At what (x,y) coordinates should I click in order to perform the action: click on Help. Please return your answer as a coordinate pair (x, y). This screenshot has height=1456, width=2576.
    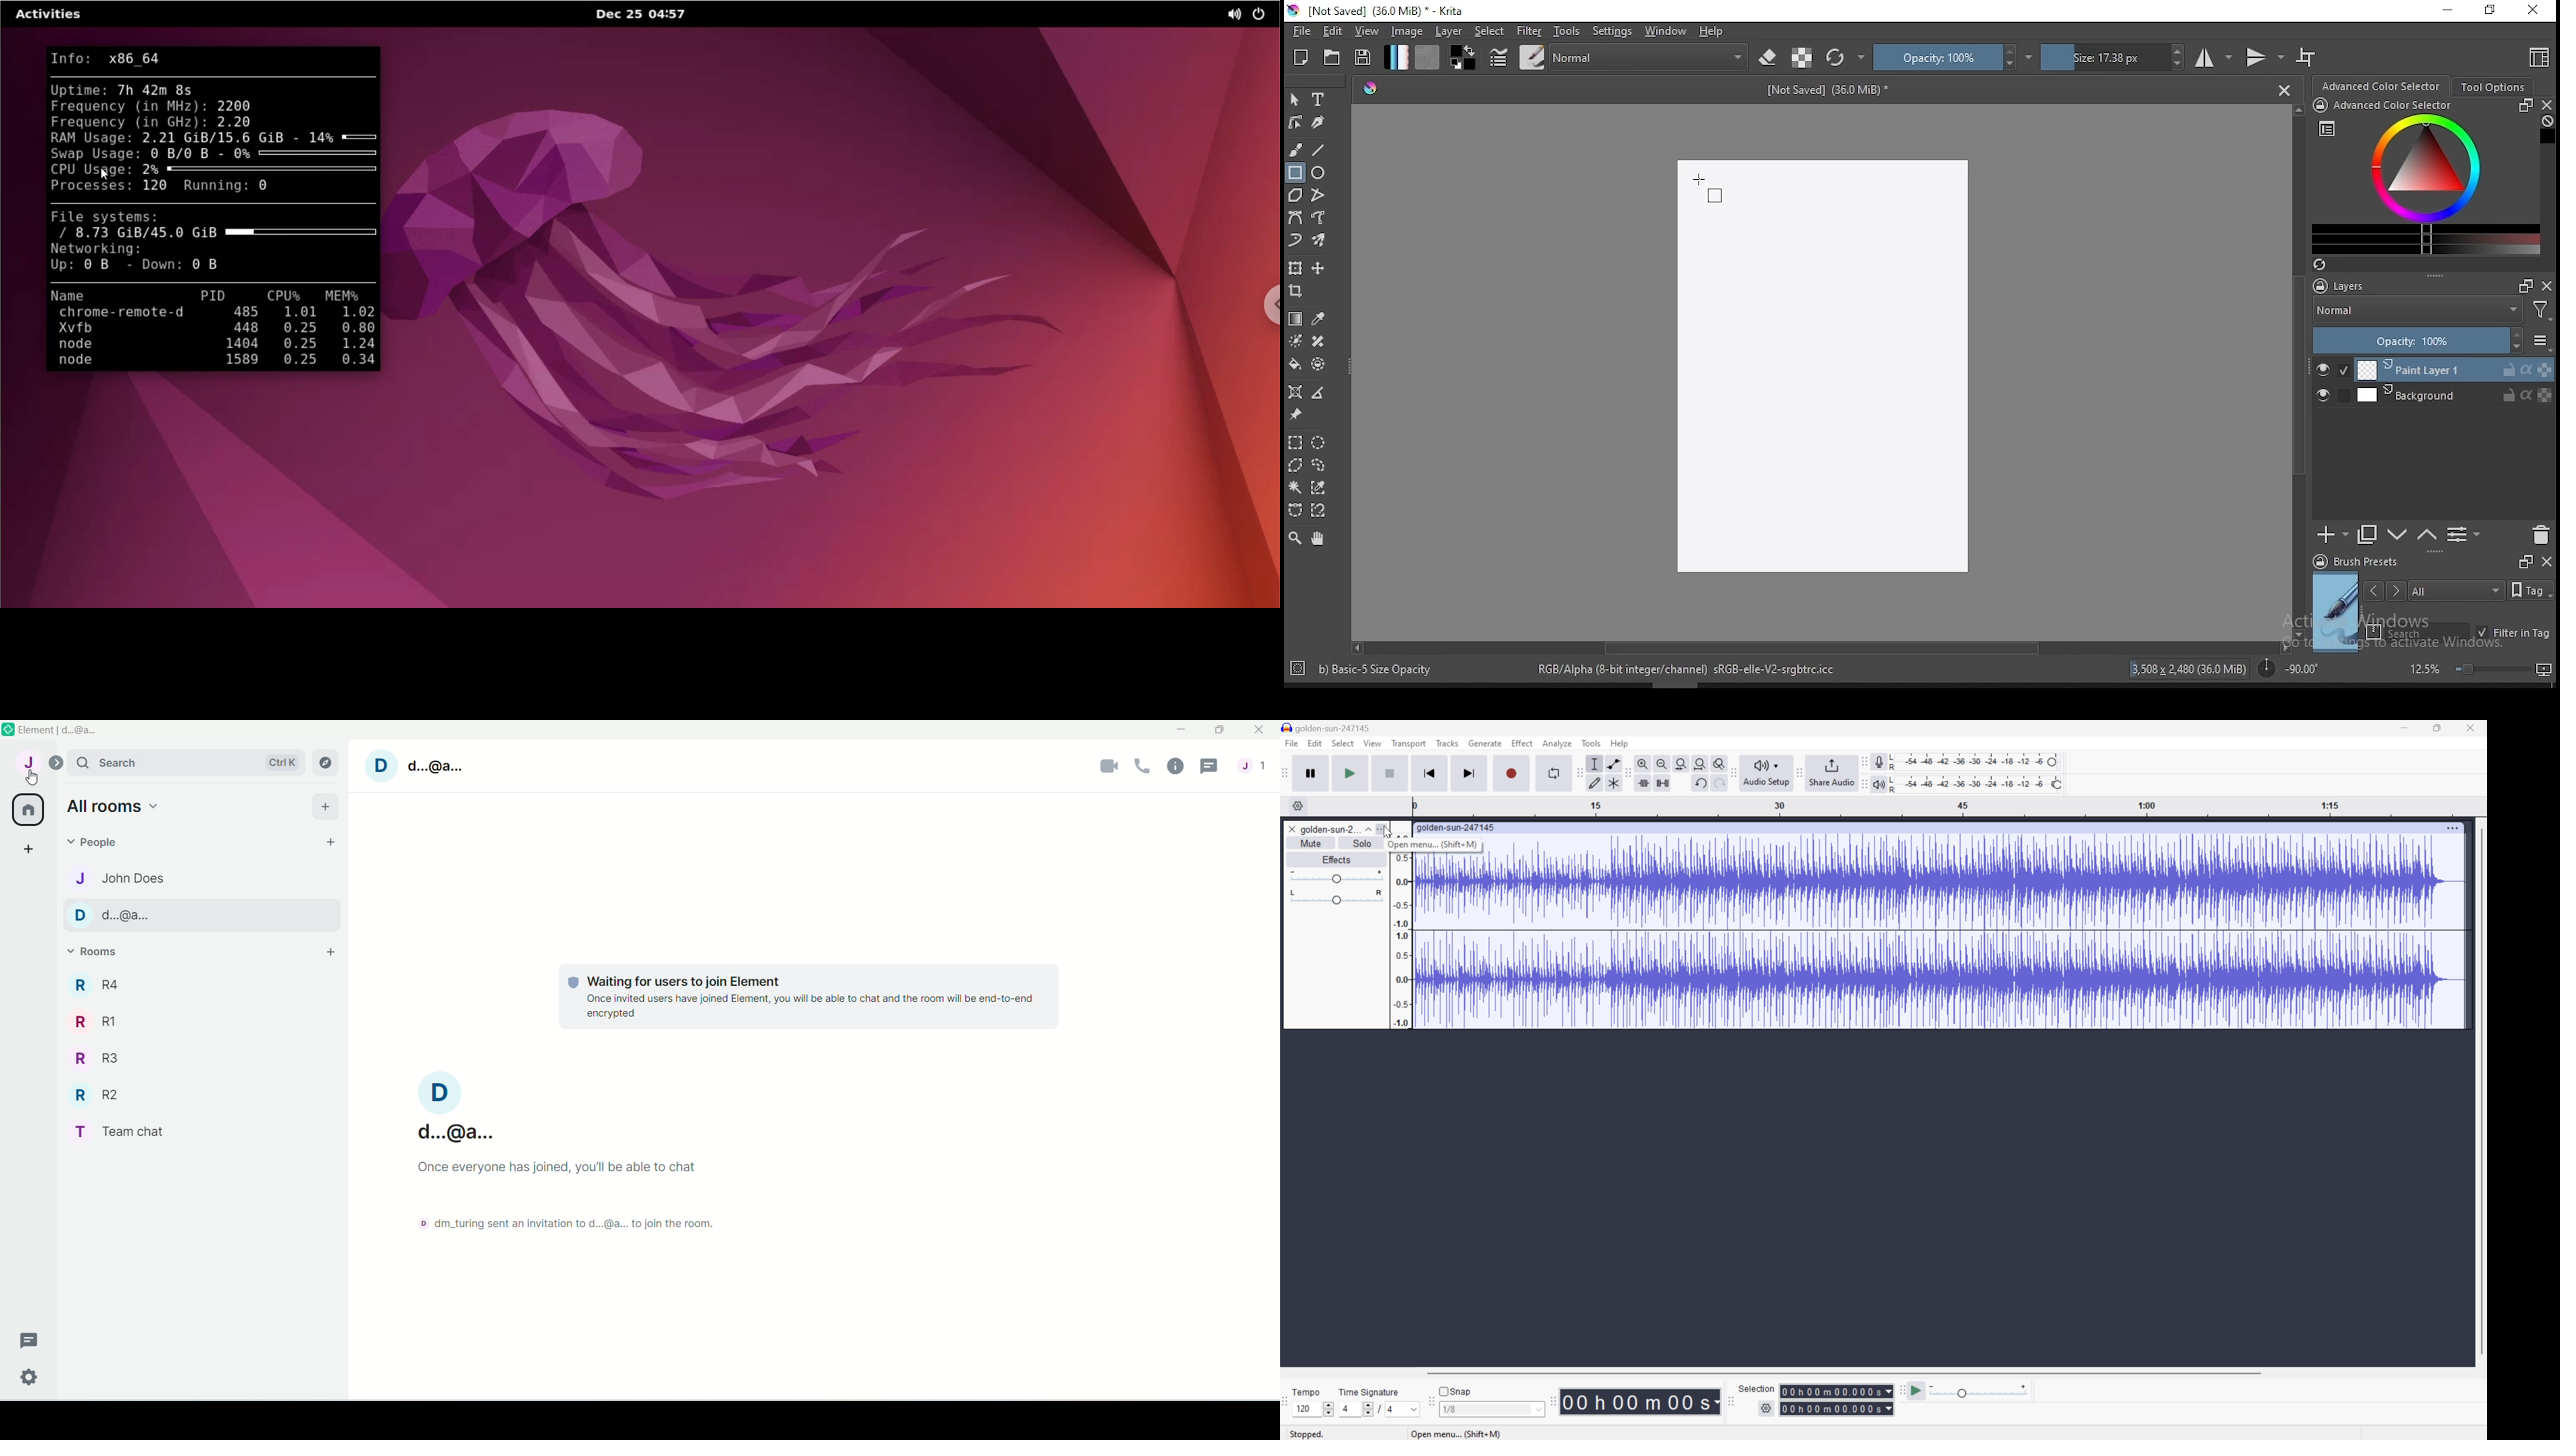
    Looking at the image, I should click on (1621, 743).